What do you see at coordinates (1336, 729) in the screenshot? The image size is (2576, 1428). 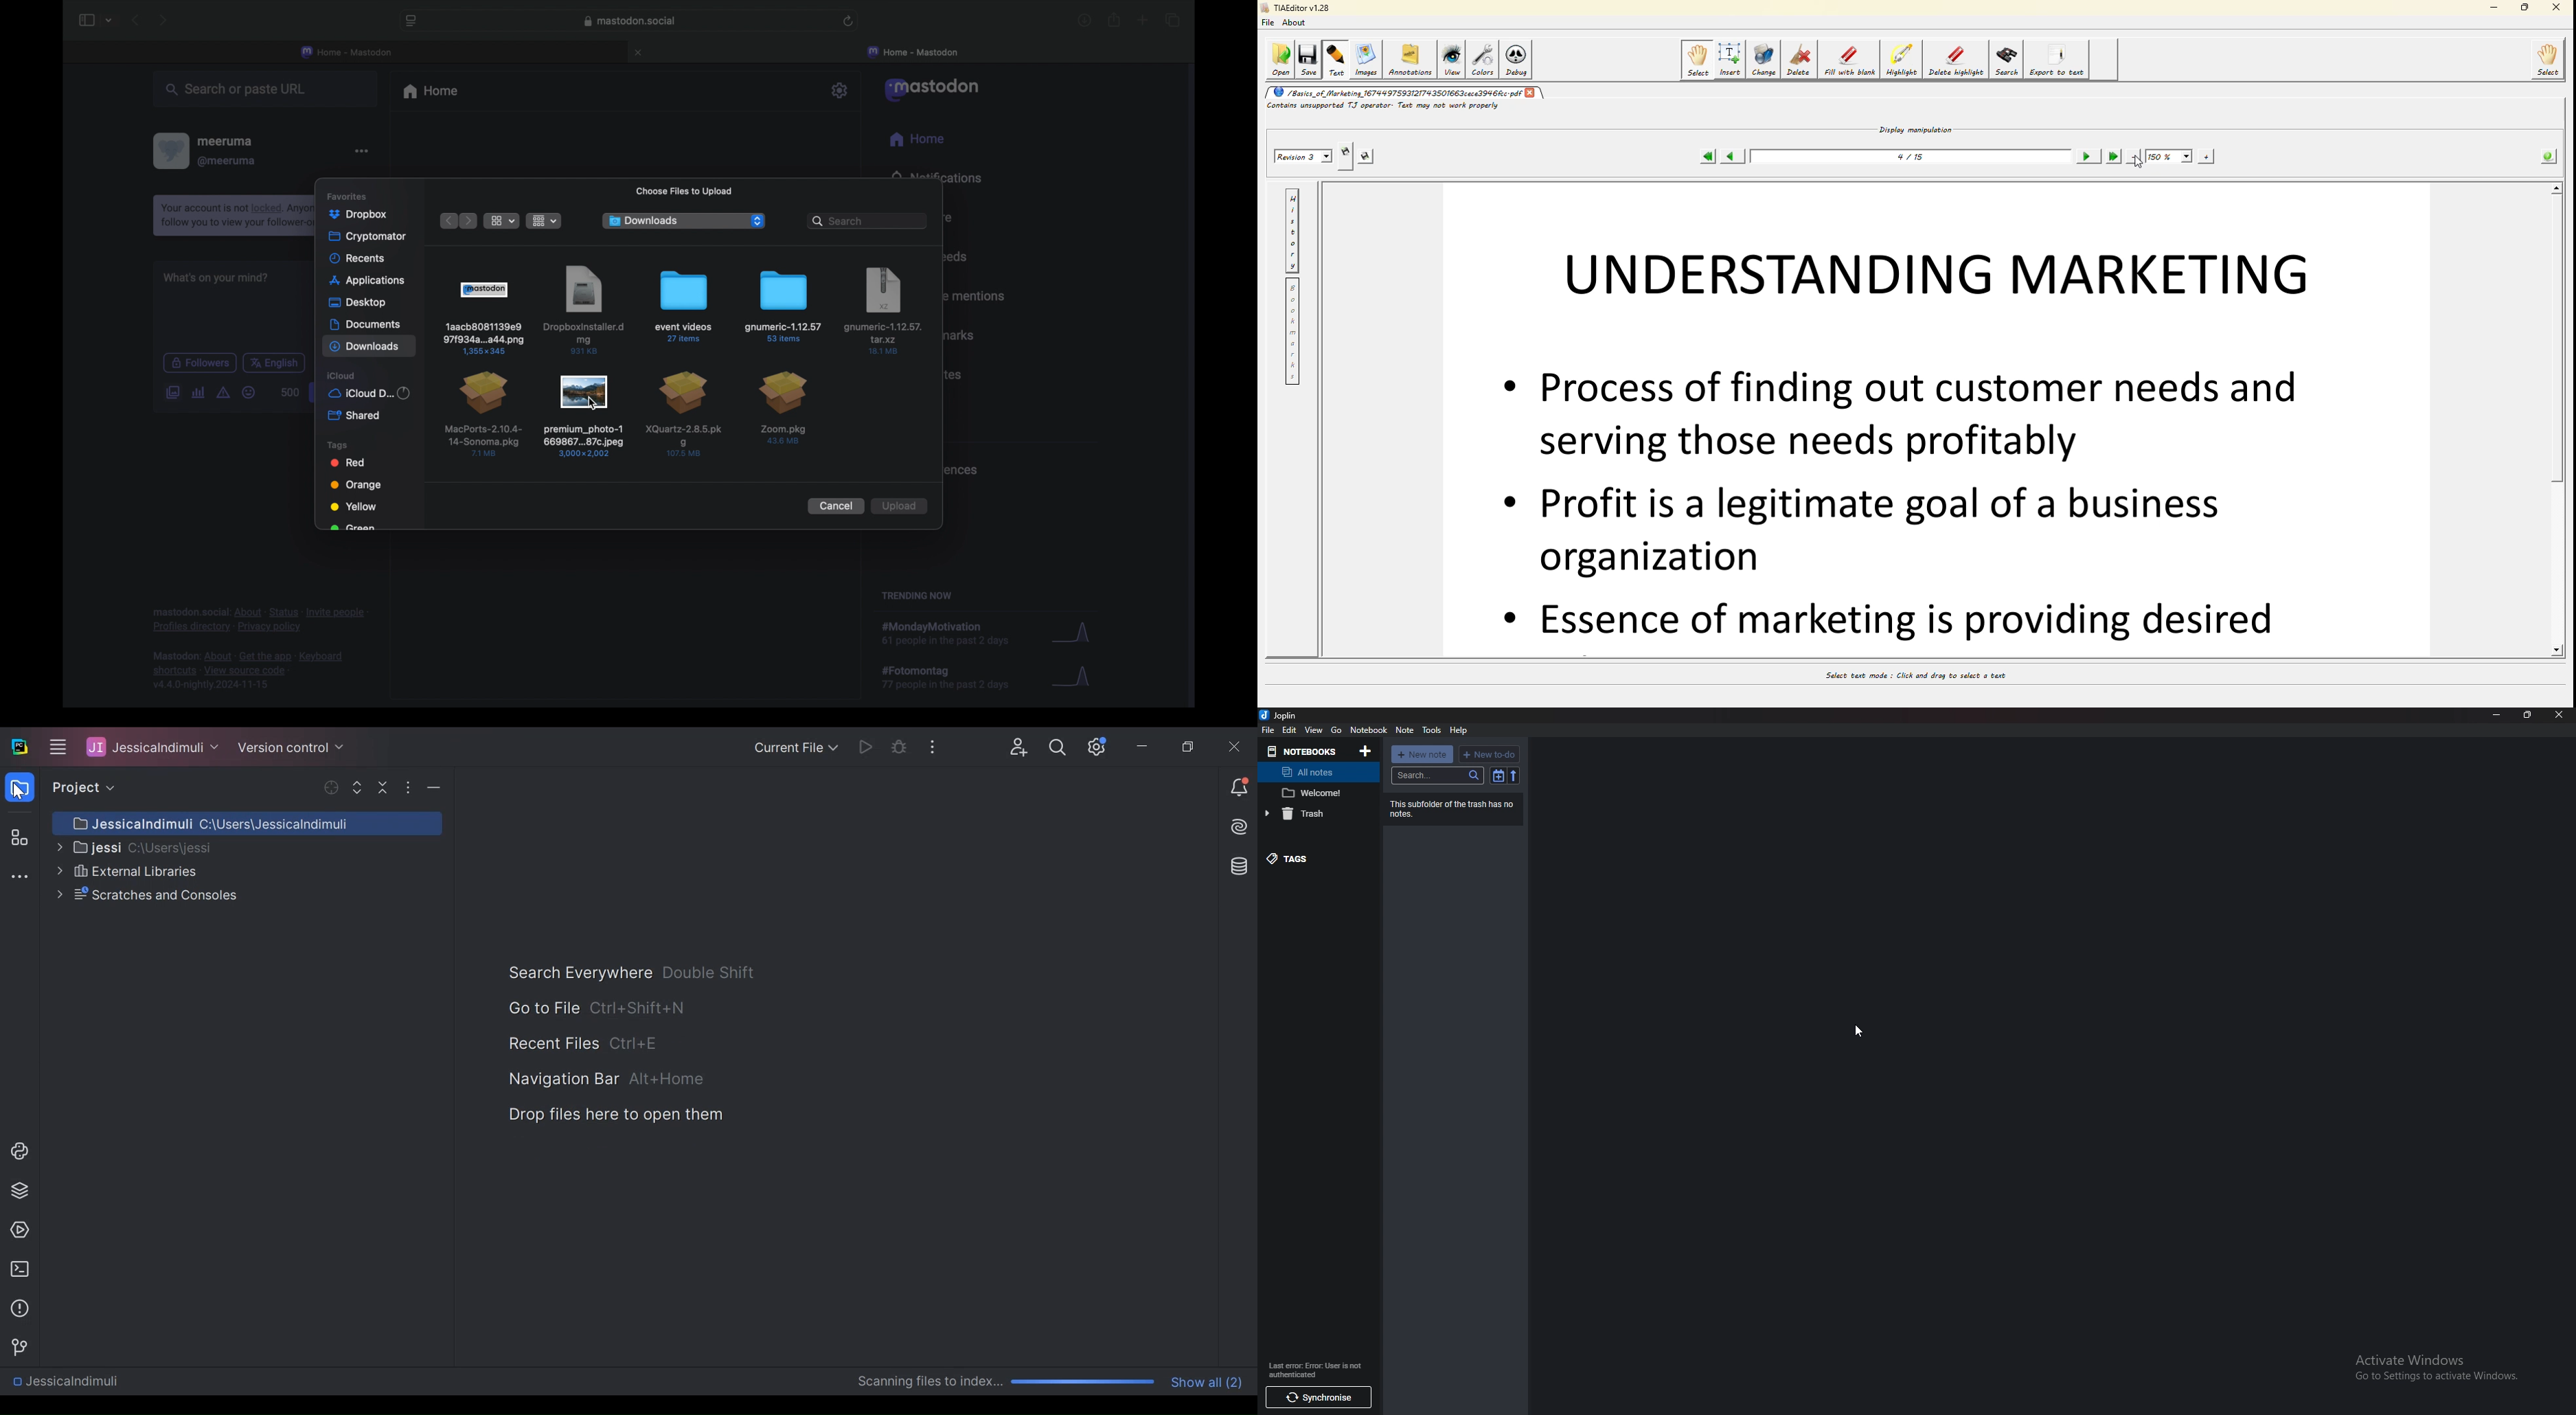 I see `Go` at bounding box center [1336, 729].